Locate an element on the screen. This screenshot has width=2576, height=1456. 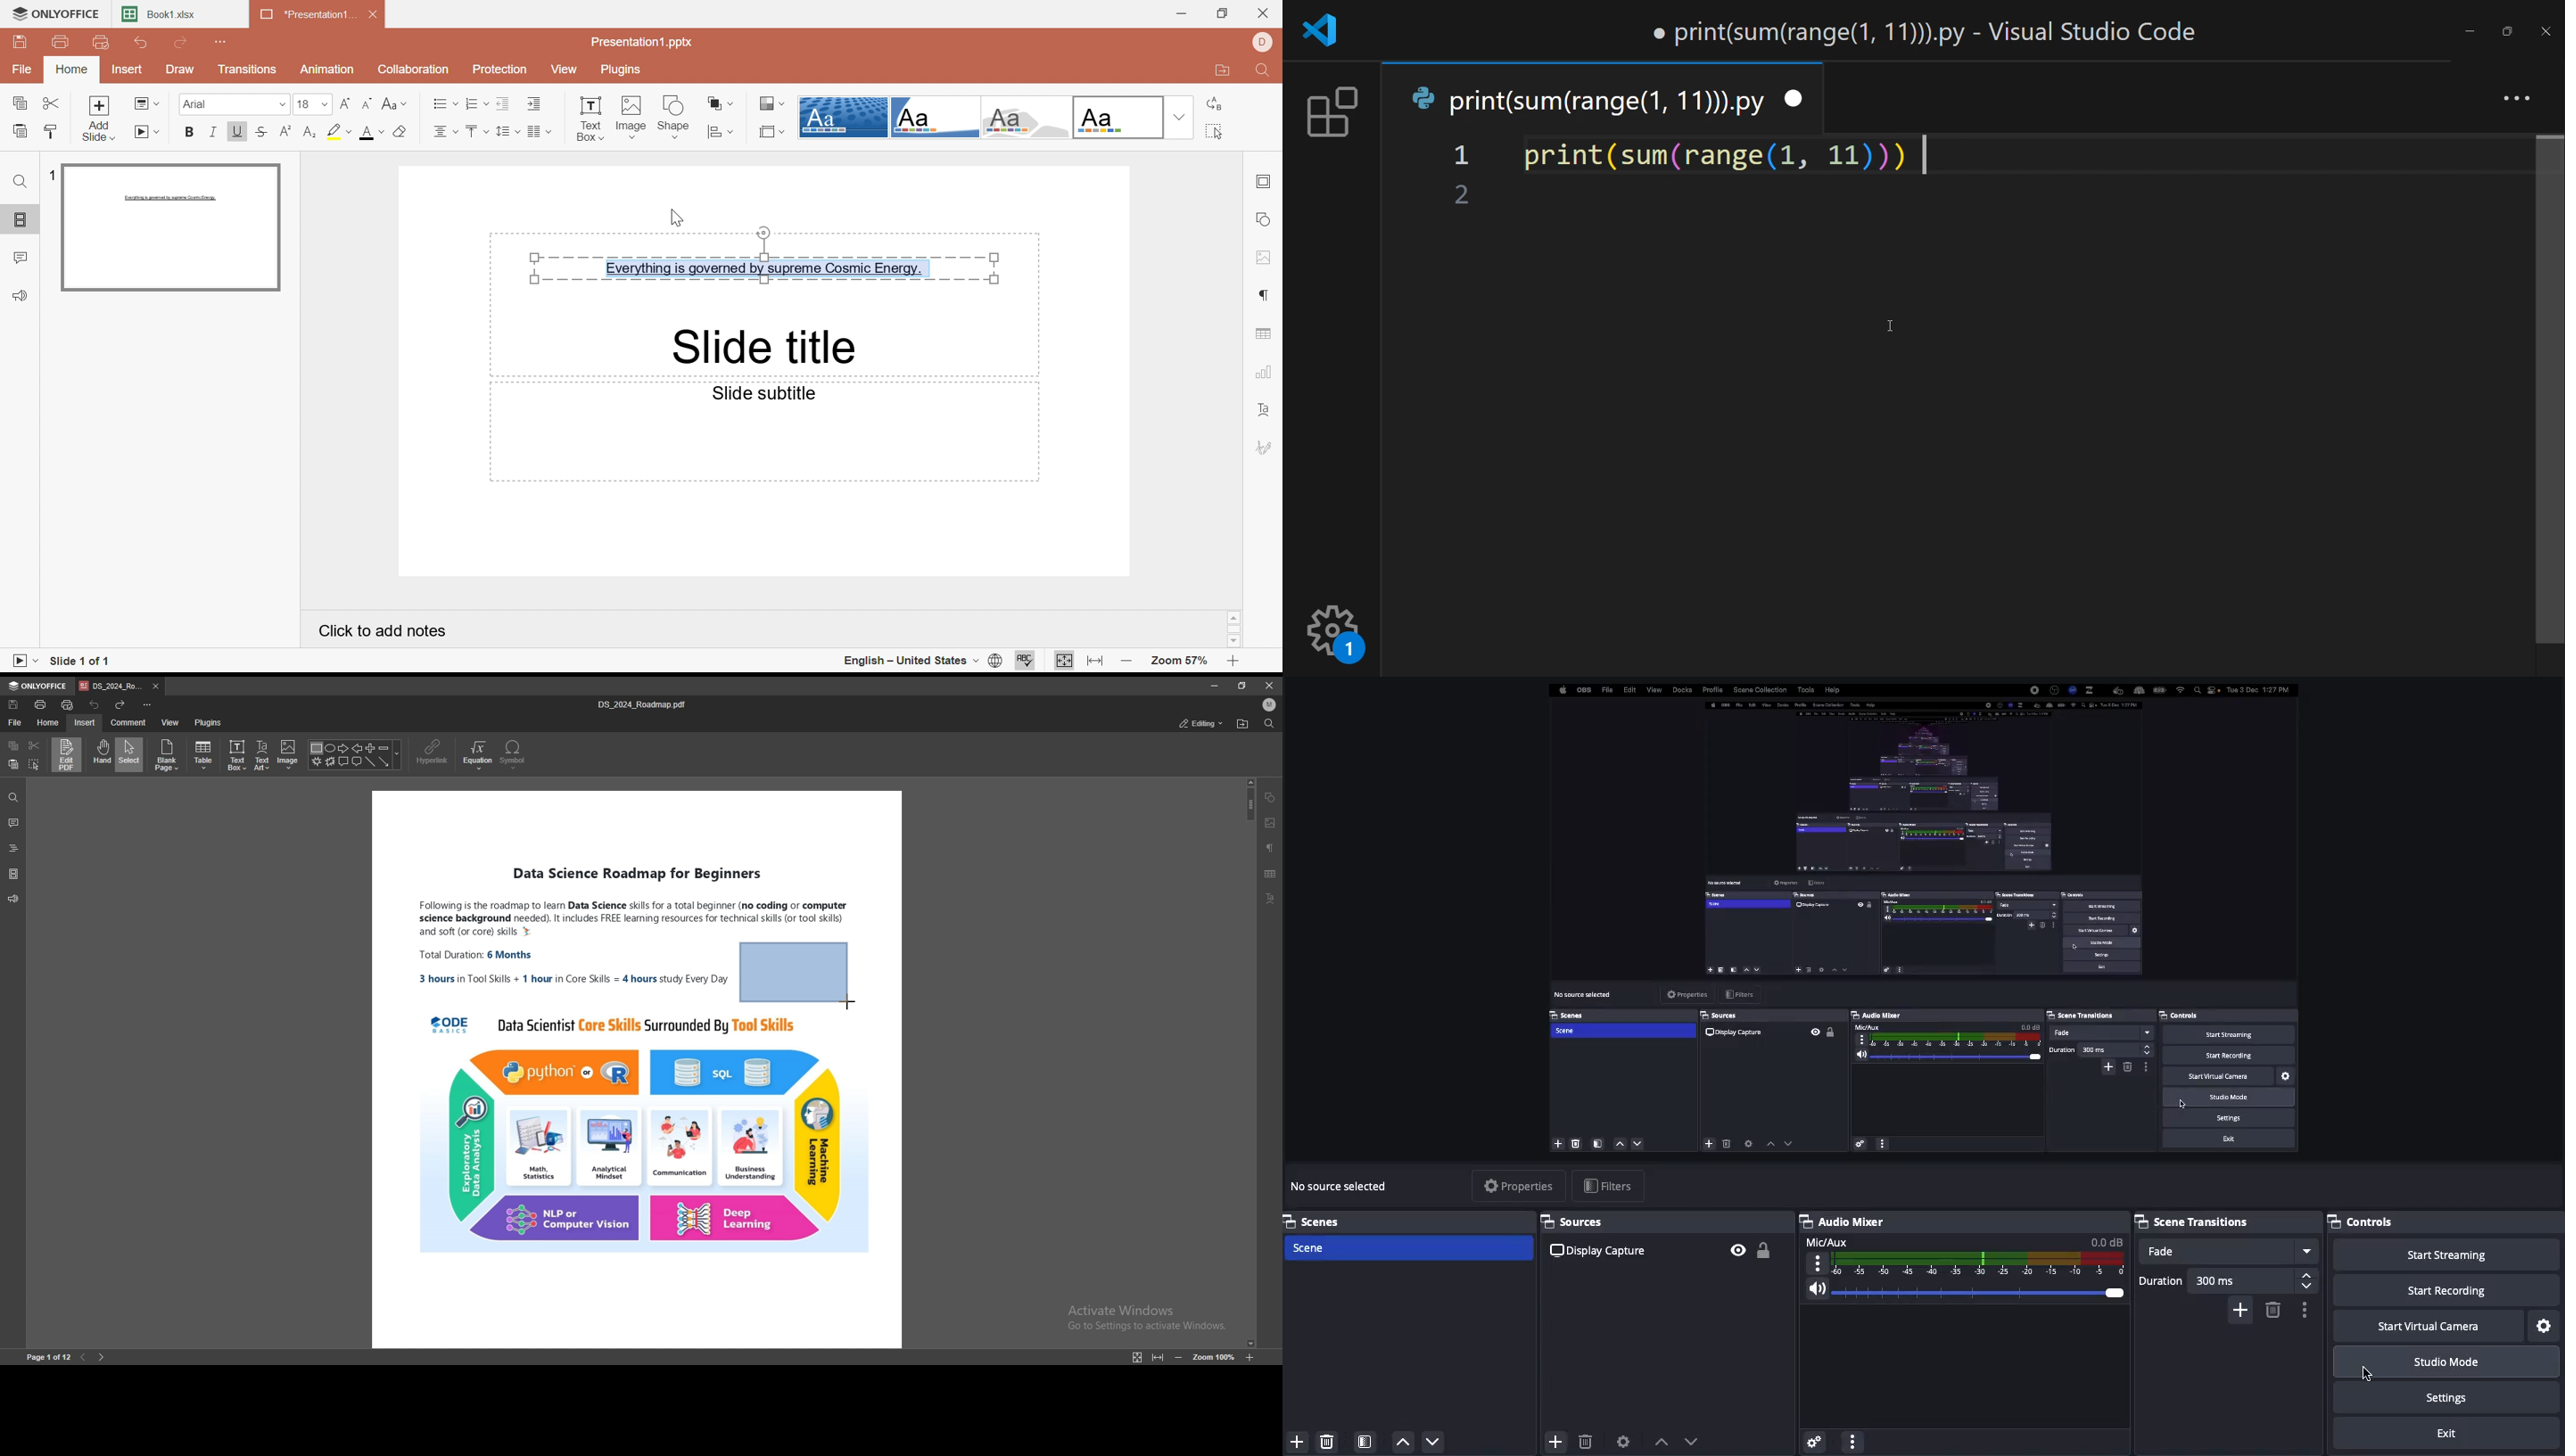
fit to page is located at coordinates (1136, 1358).